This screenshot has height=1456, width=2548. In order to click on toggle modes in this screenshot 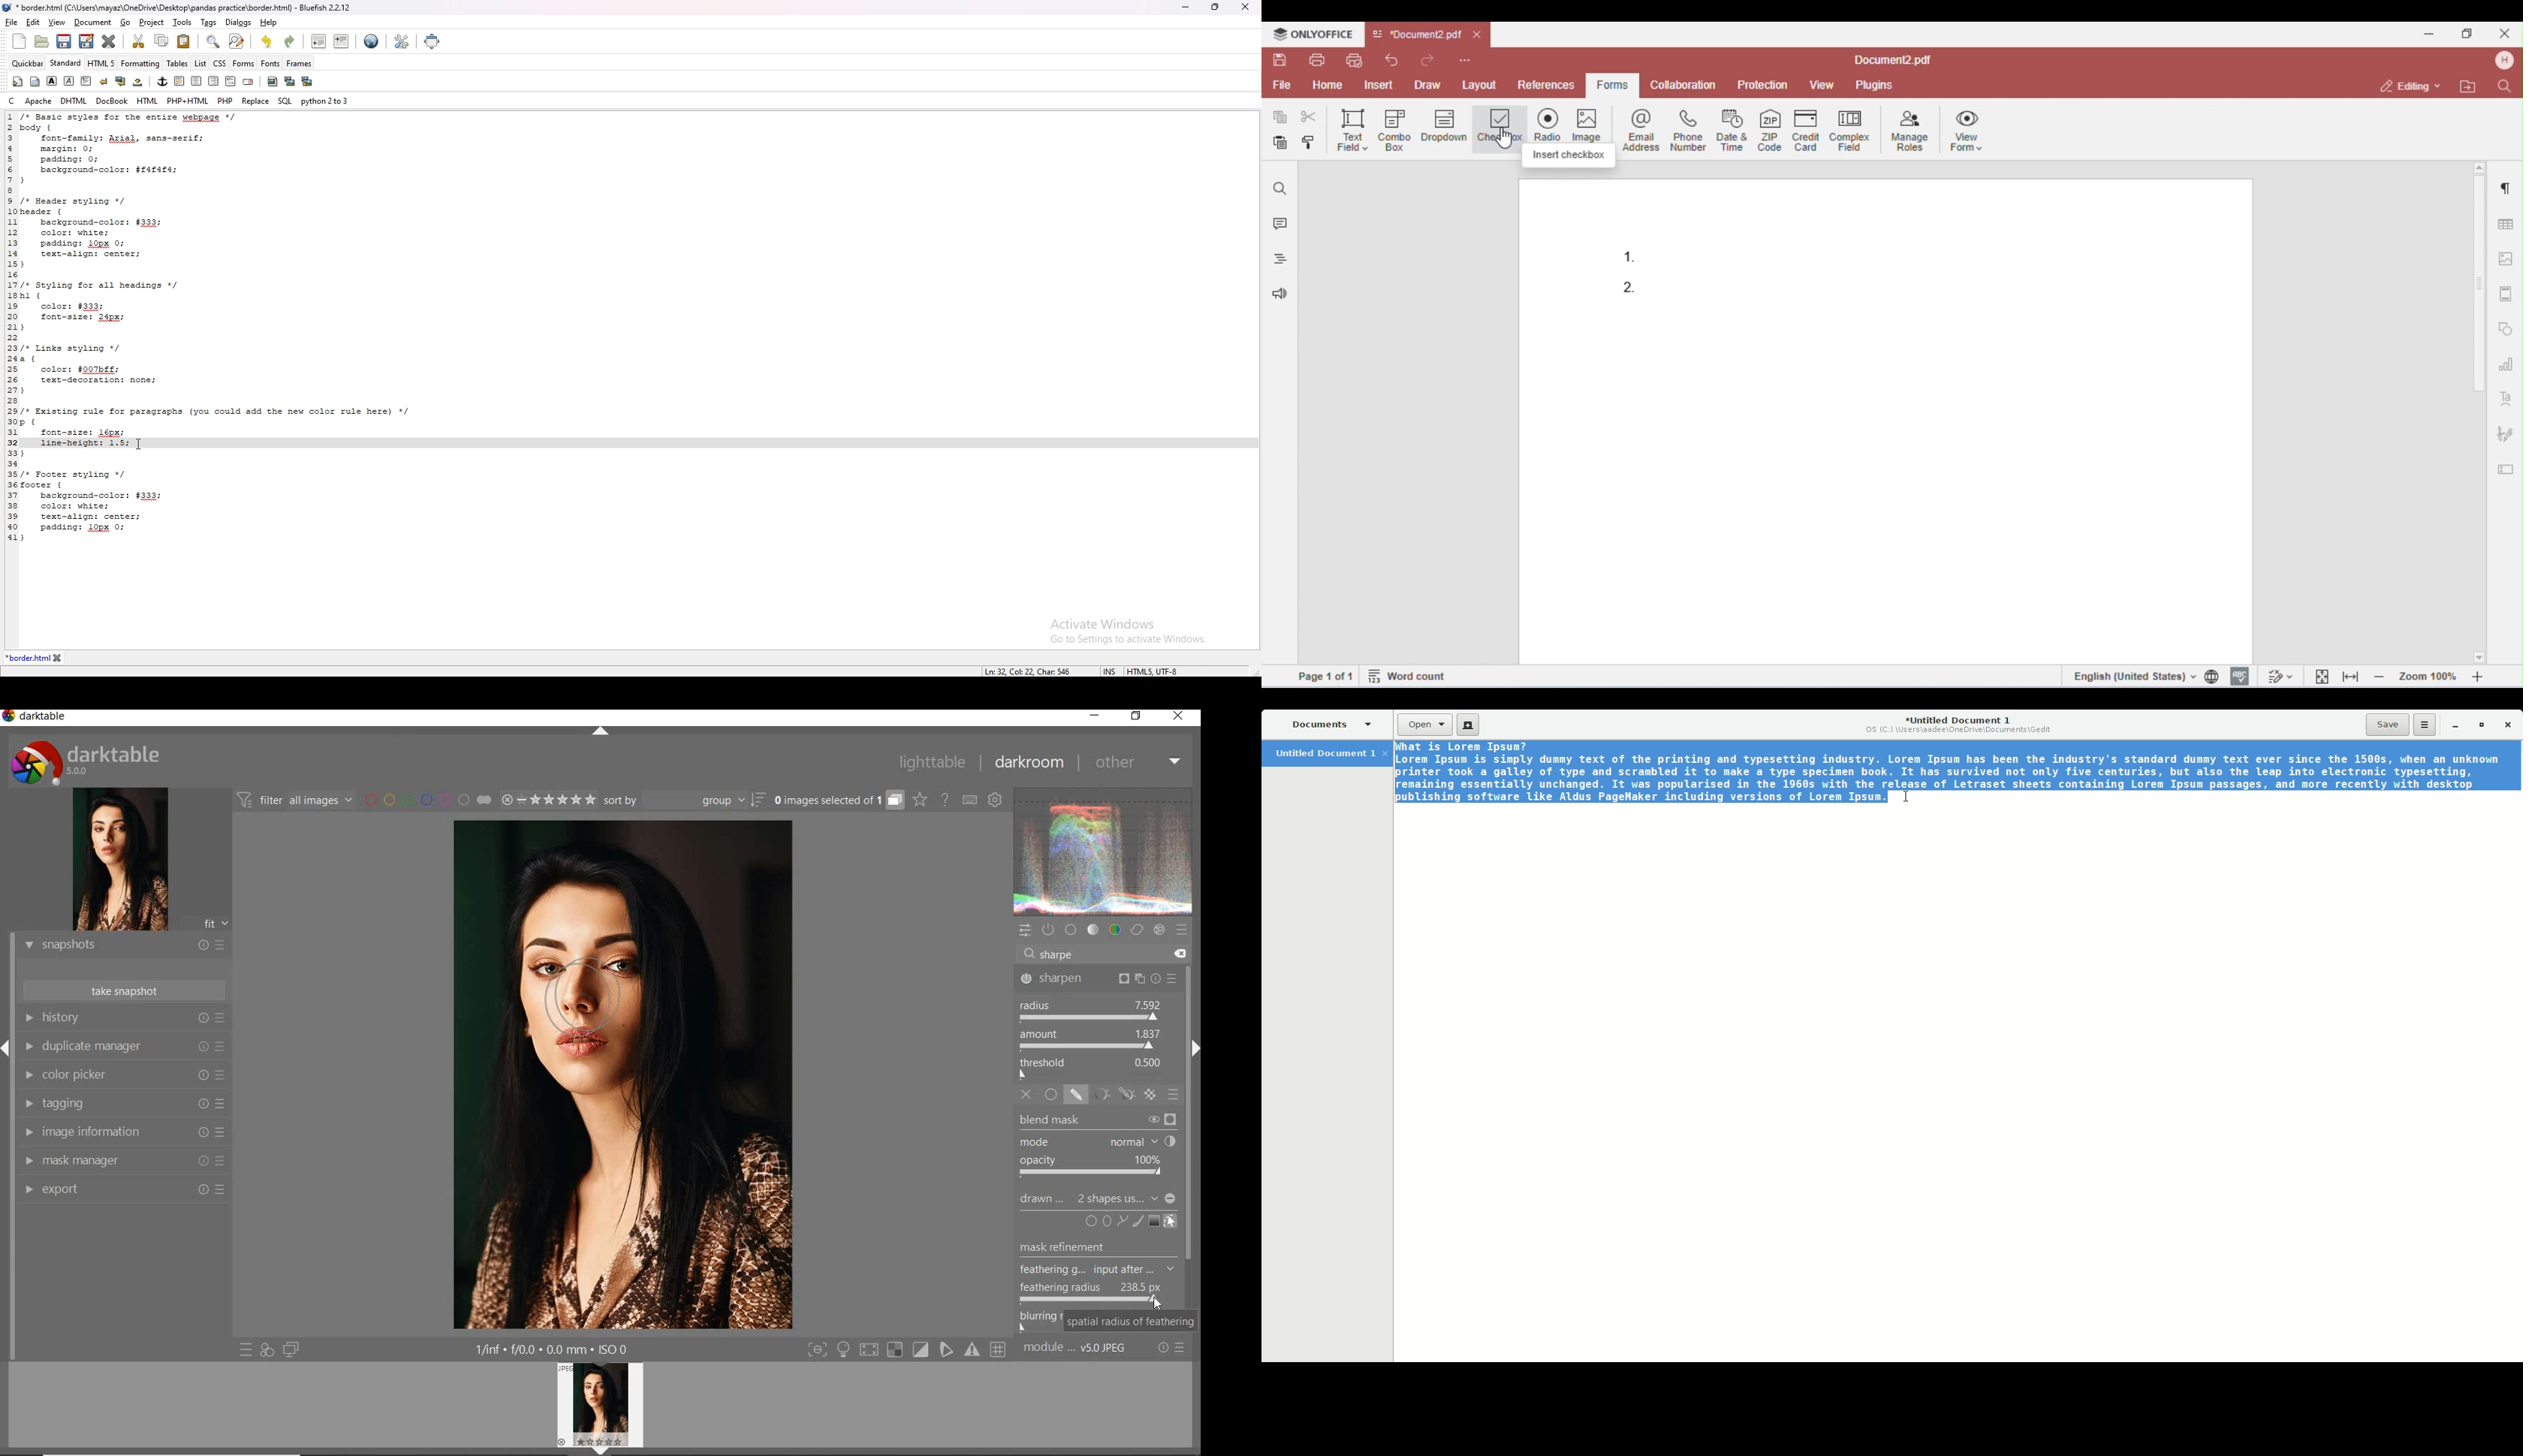, I will do `click(818, 1350)`.